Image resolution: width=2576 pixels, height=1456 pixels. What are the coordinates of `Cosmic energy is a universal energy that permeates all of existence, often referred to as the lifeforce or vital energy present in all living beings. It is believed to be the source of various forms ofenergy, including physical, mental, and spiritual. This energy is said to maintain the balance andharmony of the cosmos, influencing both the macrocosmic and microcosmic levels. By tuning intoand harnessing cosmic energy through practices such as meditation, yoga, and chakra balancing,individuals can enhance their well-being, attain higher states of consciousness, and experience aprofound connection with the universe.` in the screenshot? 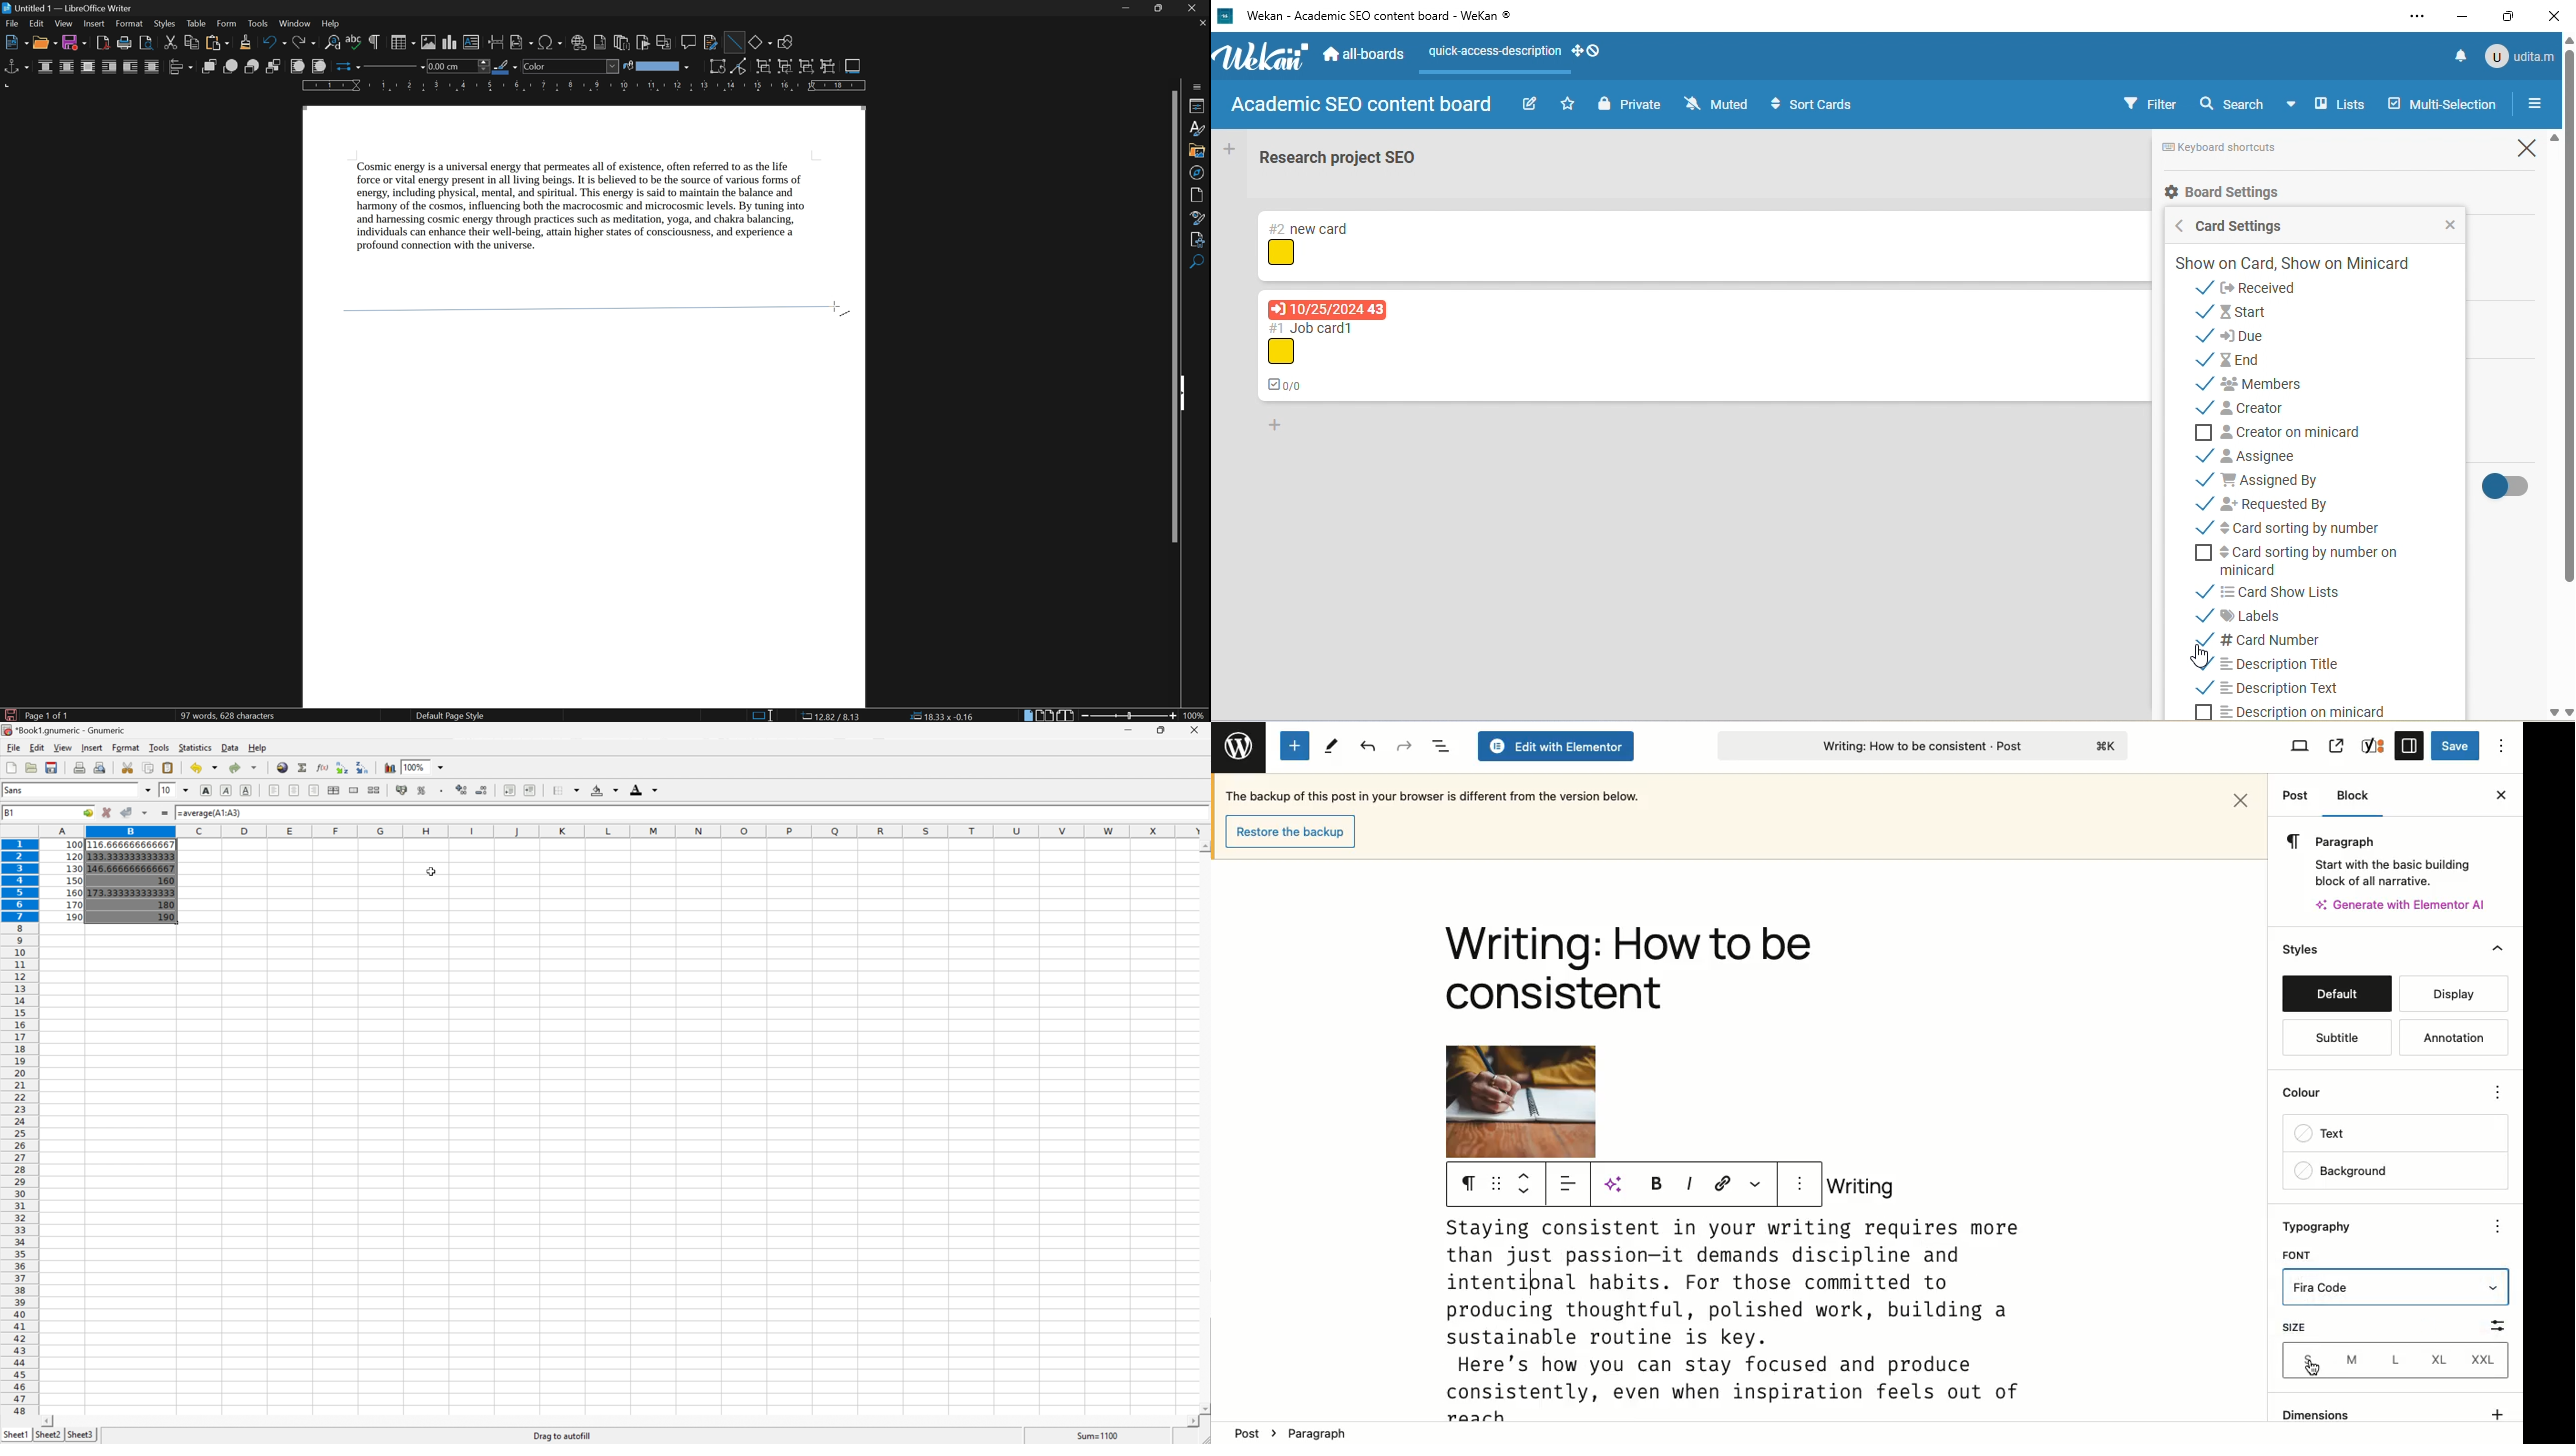 It's located at (599, 211).